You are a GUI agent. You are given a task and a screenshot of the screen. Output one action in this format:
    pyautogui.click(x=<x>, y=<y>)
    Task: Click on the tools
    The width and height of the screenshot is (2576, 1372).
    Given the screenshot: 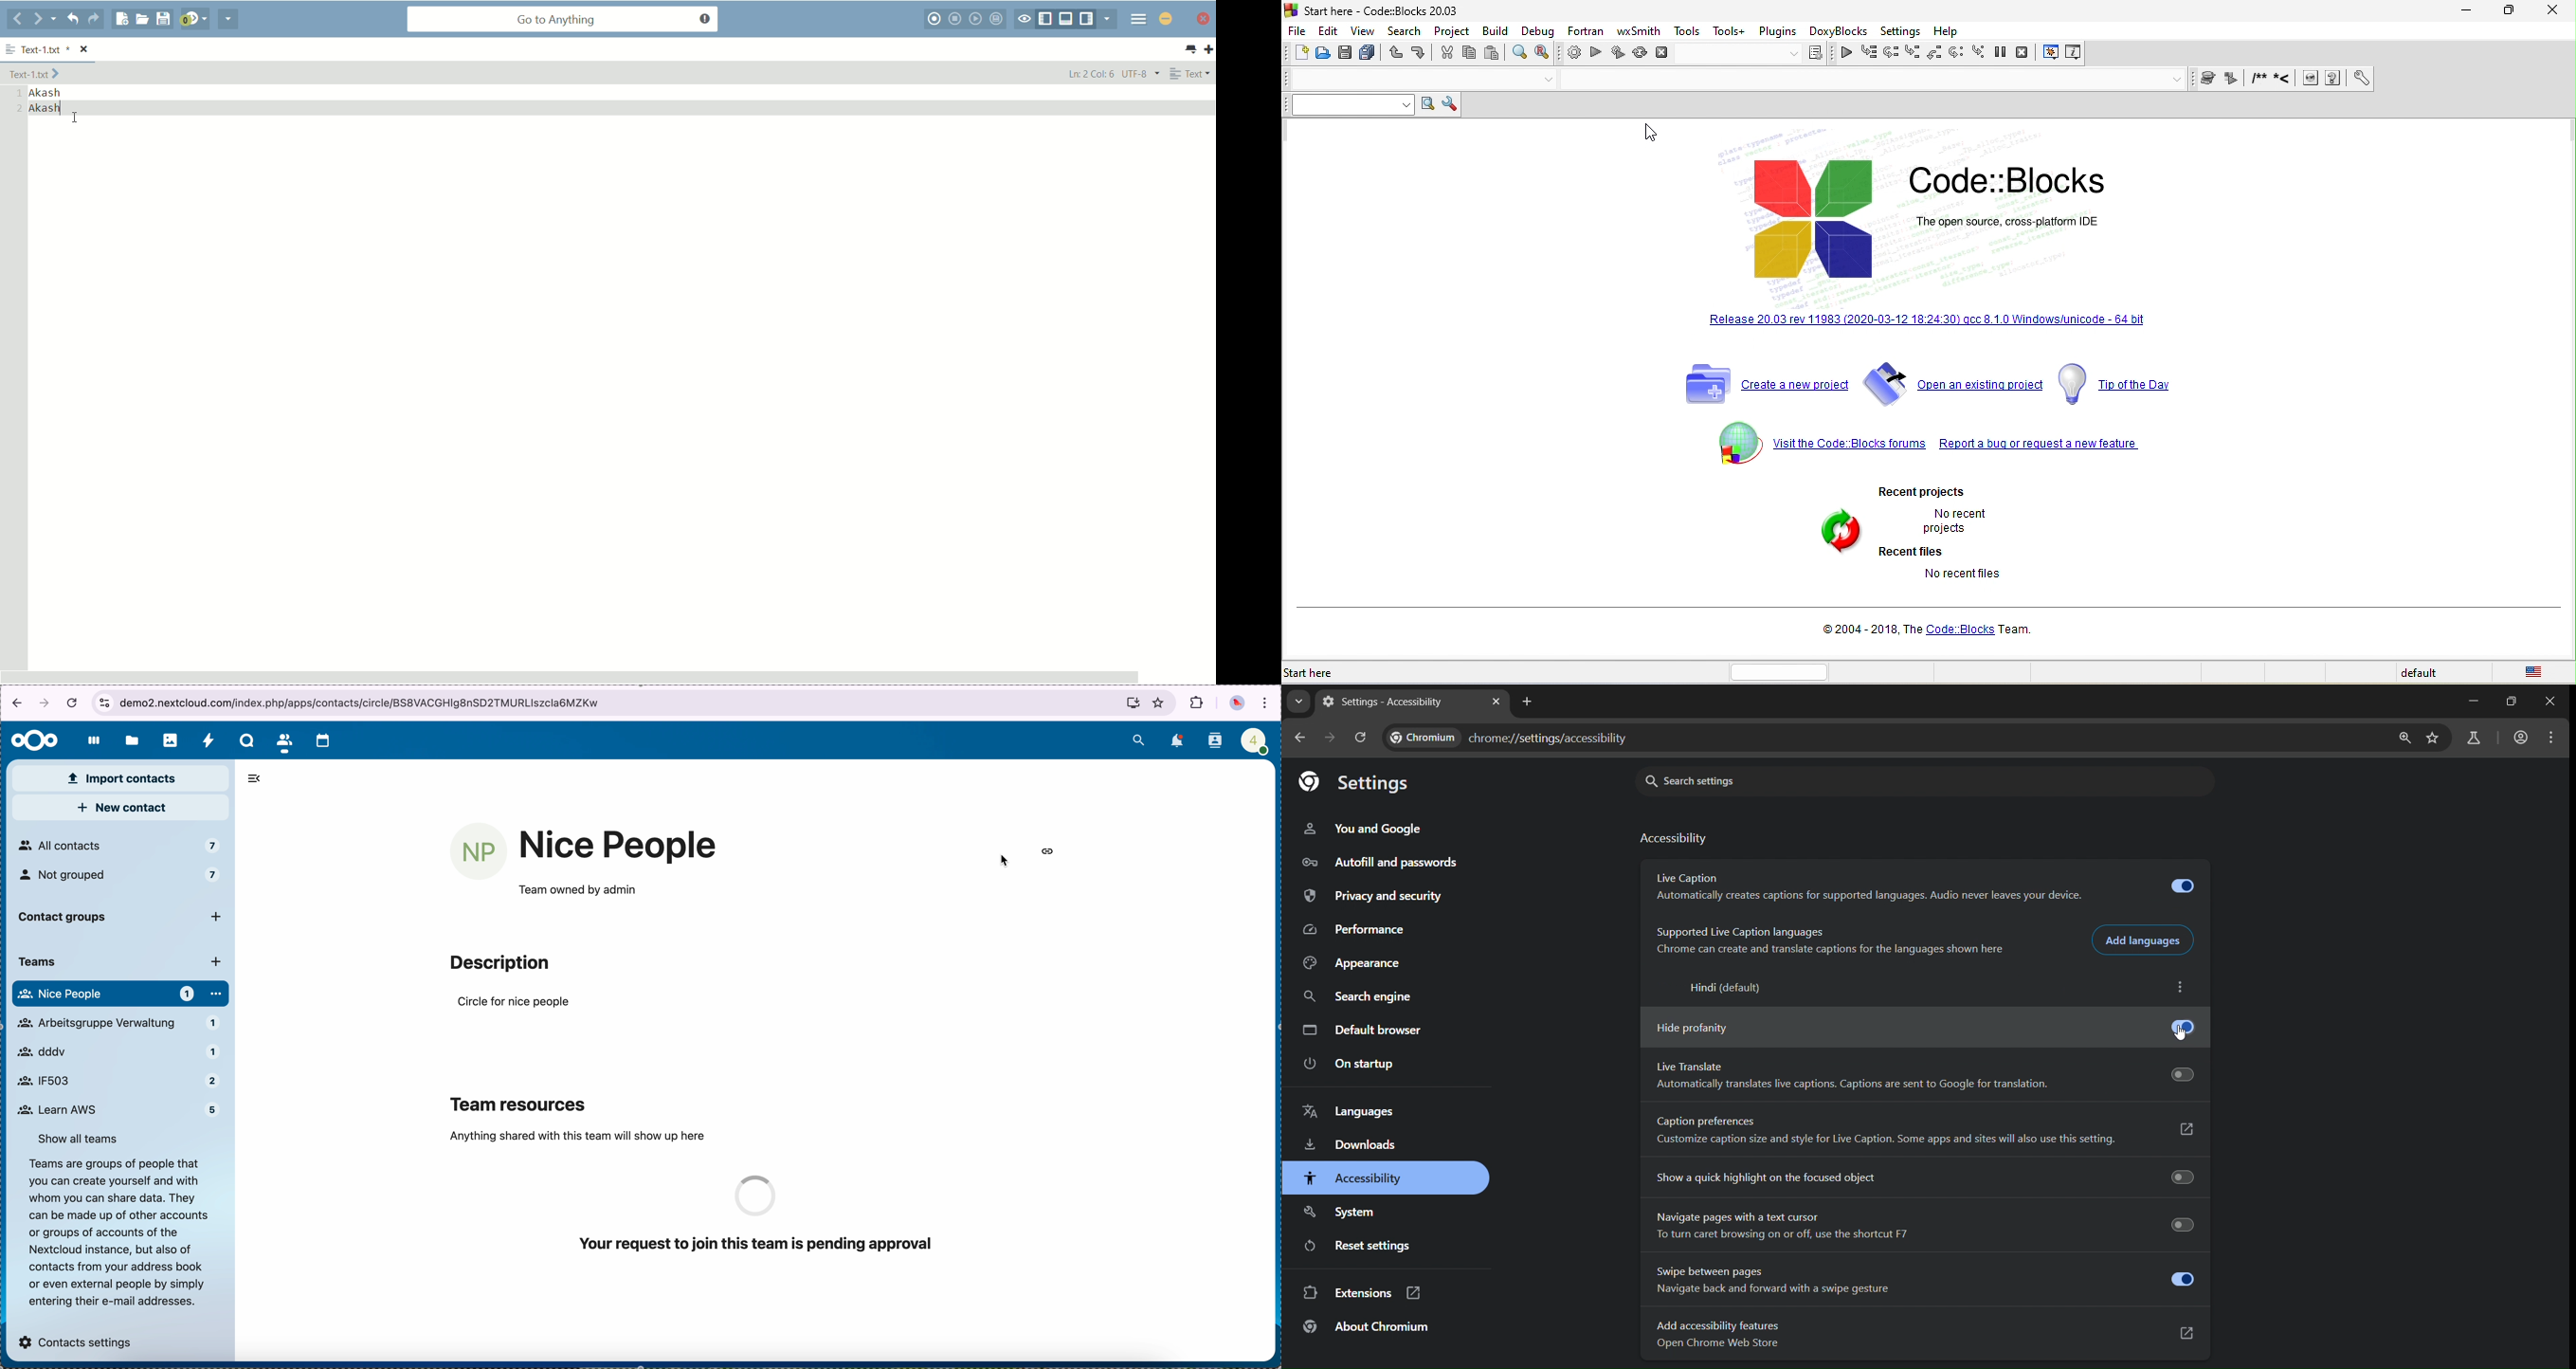 What is the action you would take?
    pyautogui.click(x=1688, y=30)
    